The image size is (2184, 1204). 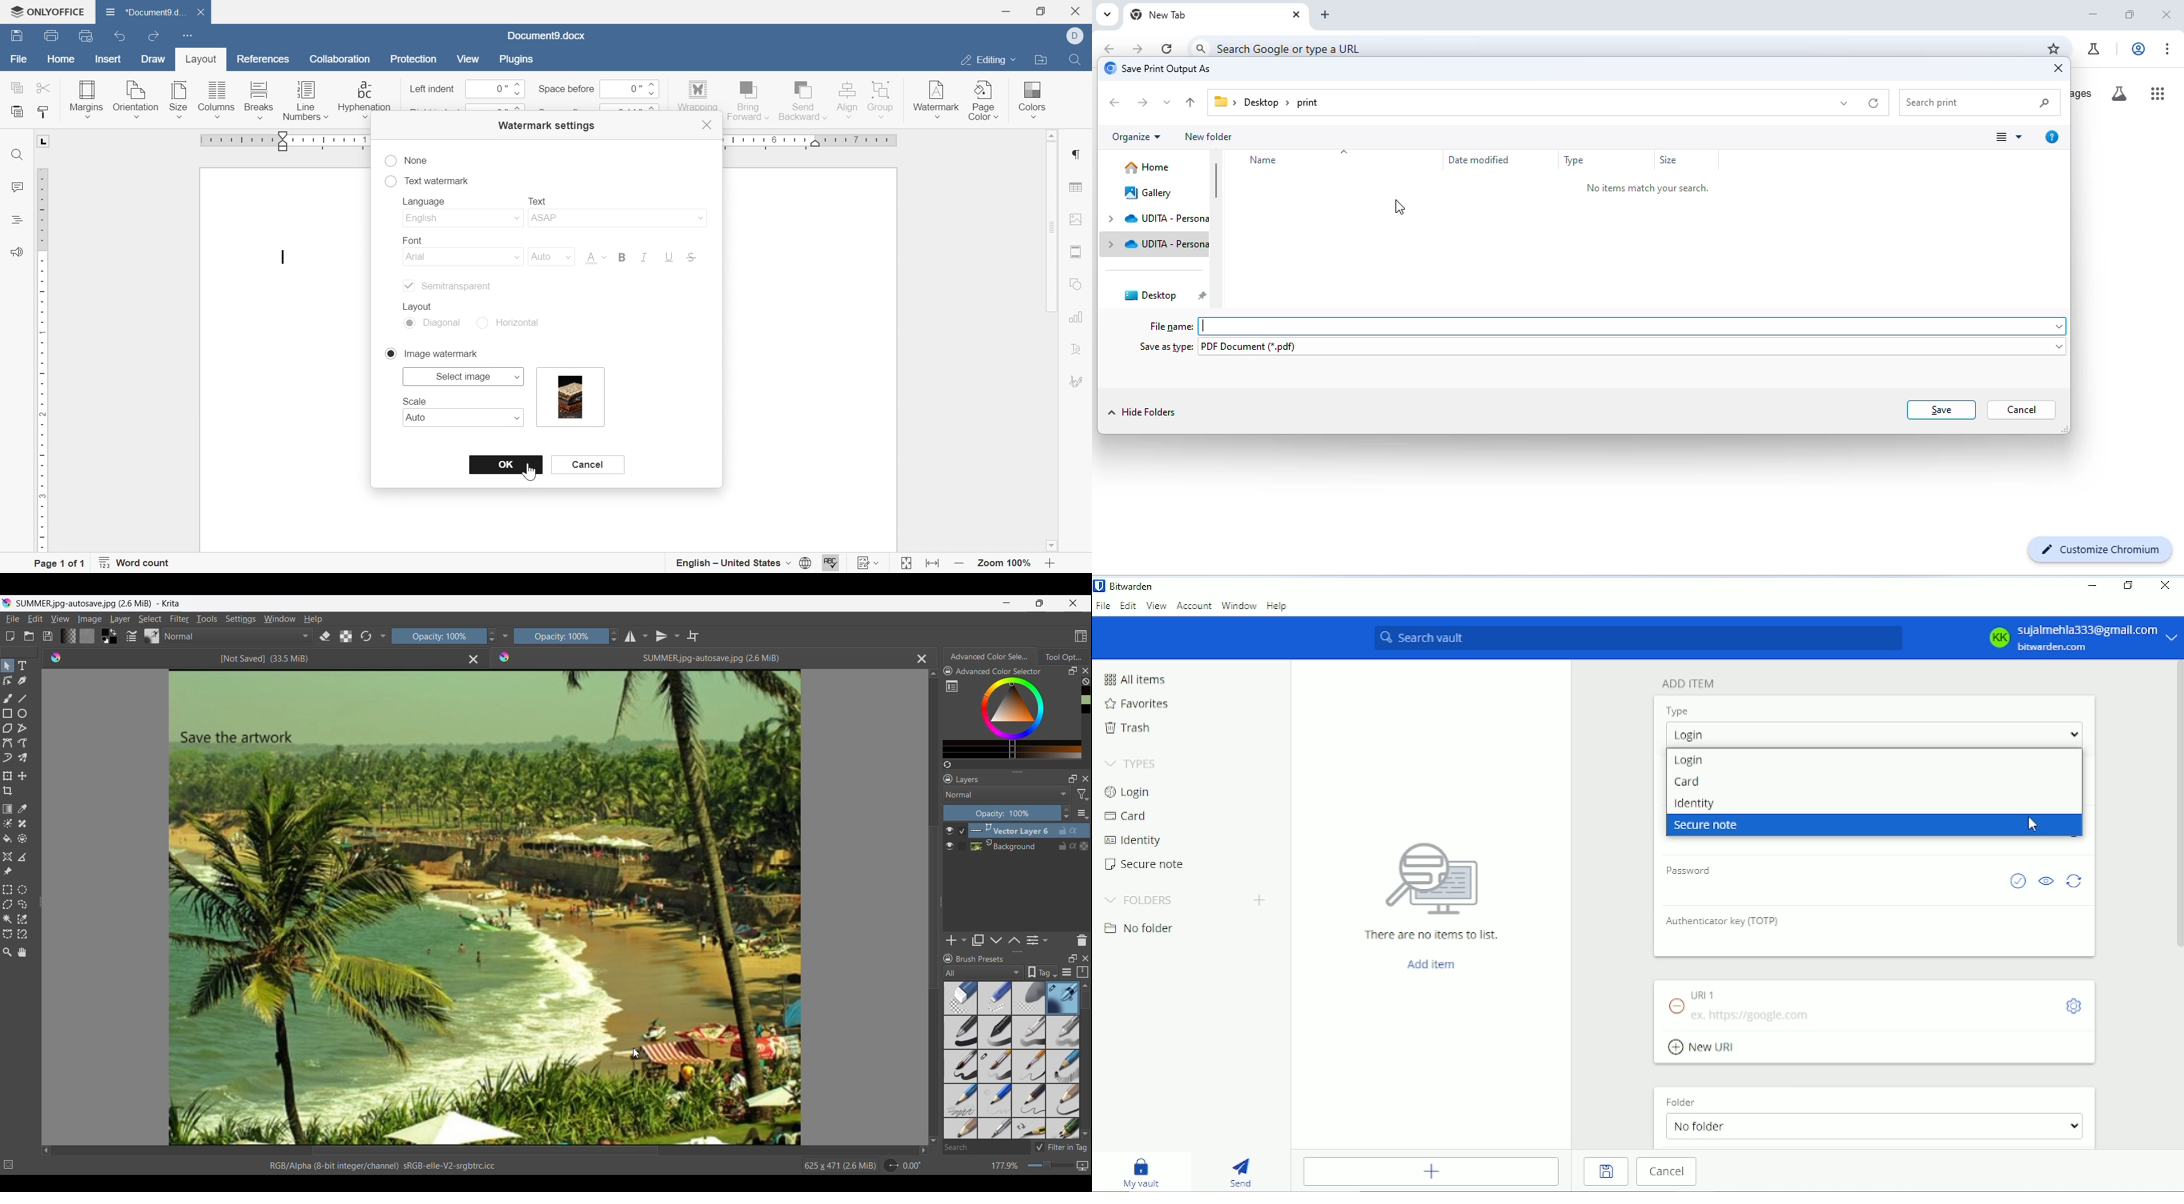 I want to click on Edit, so click(x=35, y=618).